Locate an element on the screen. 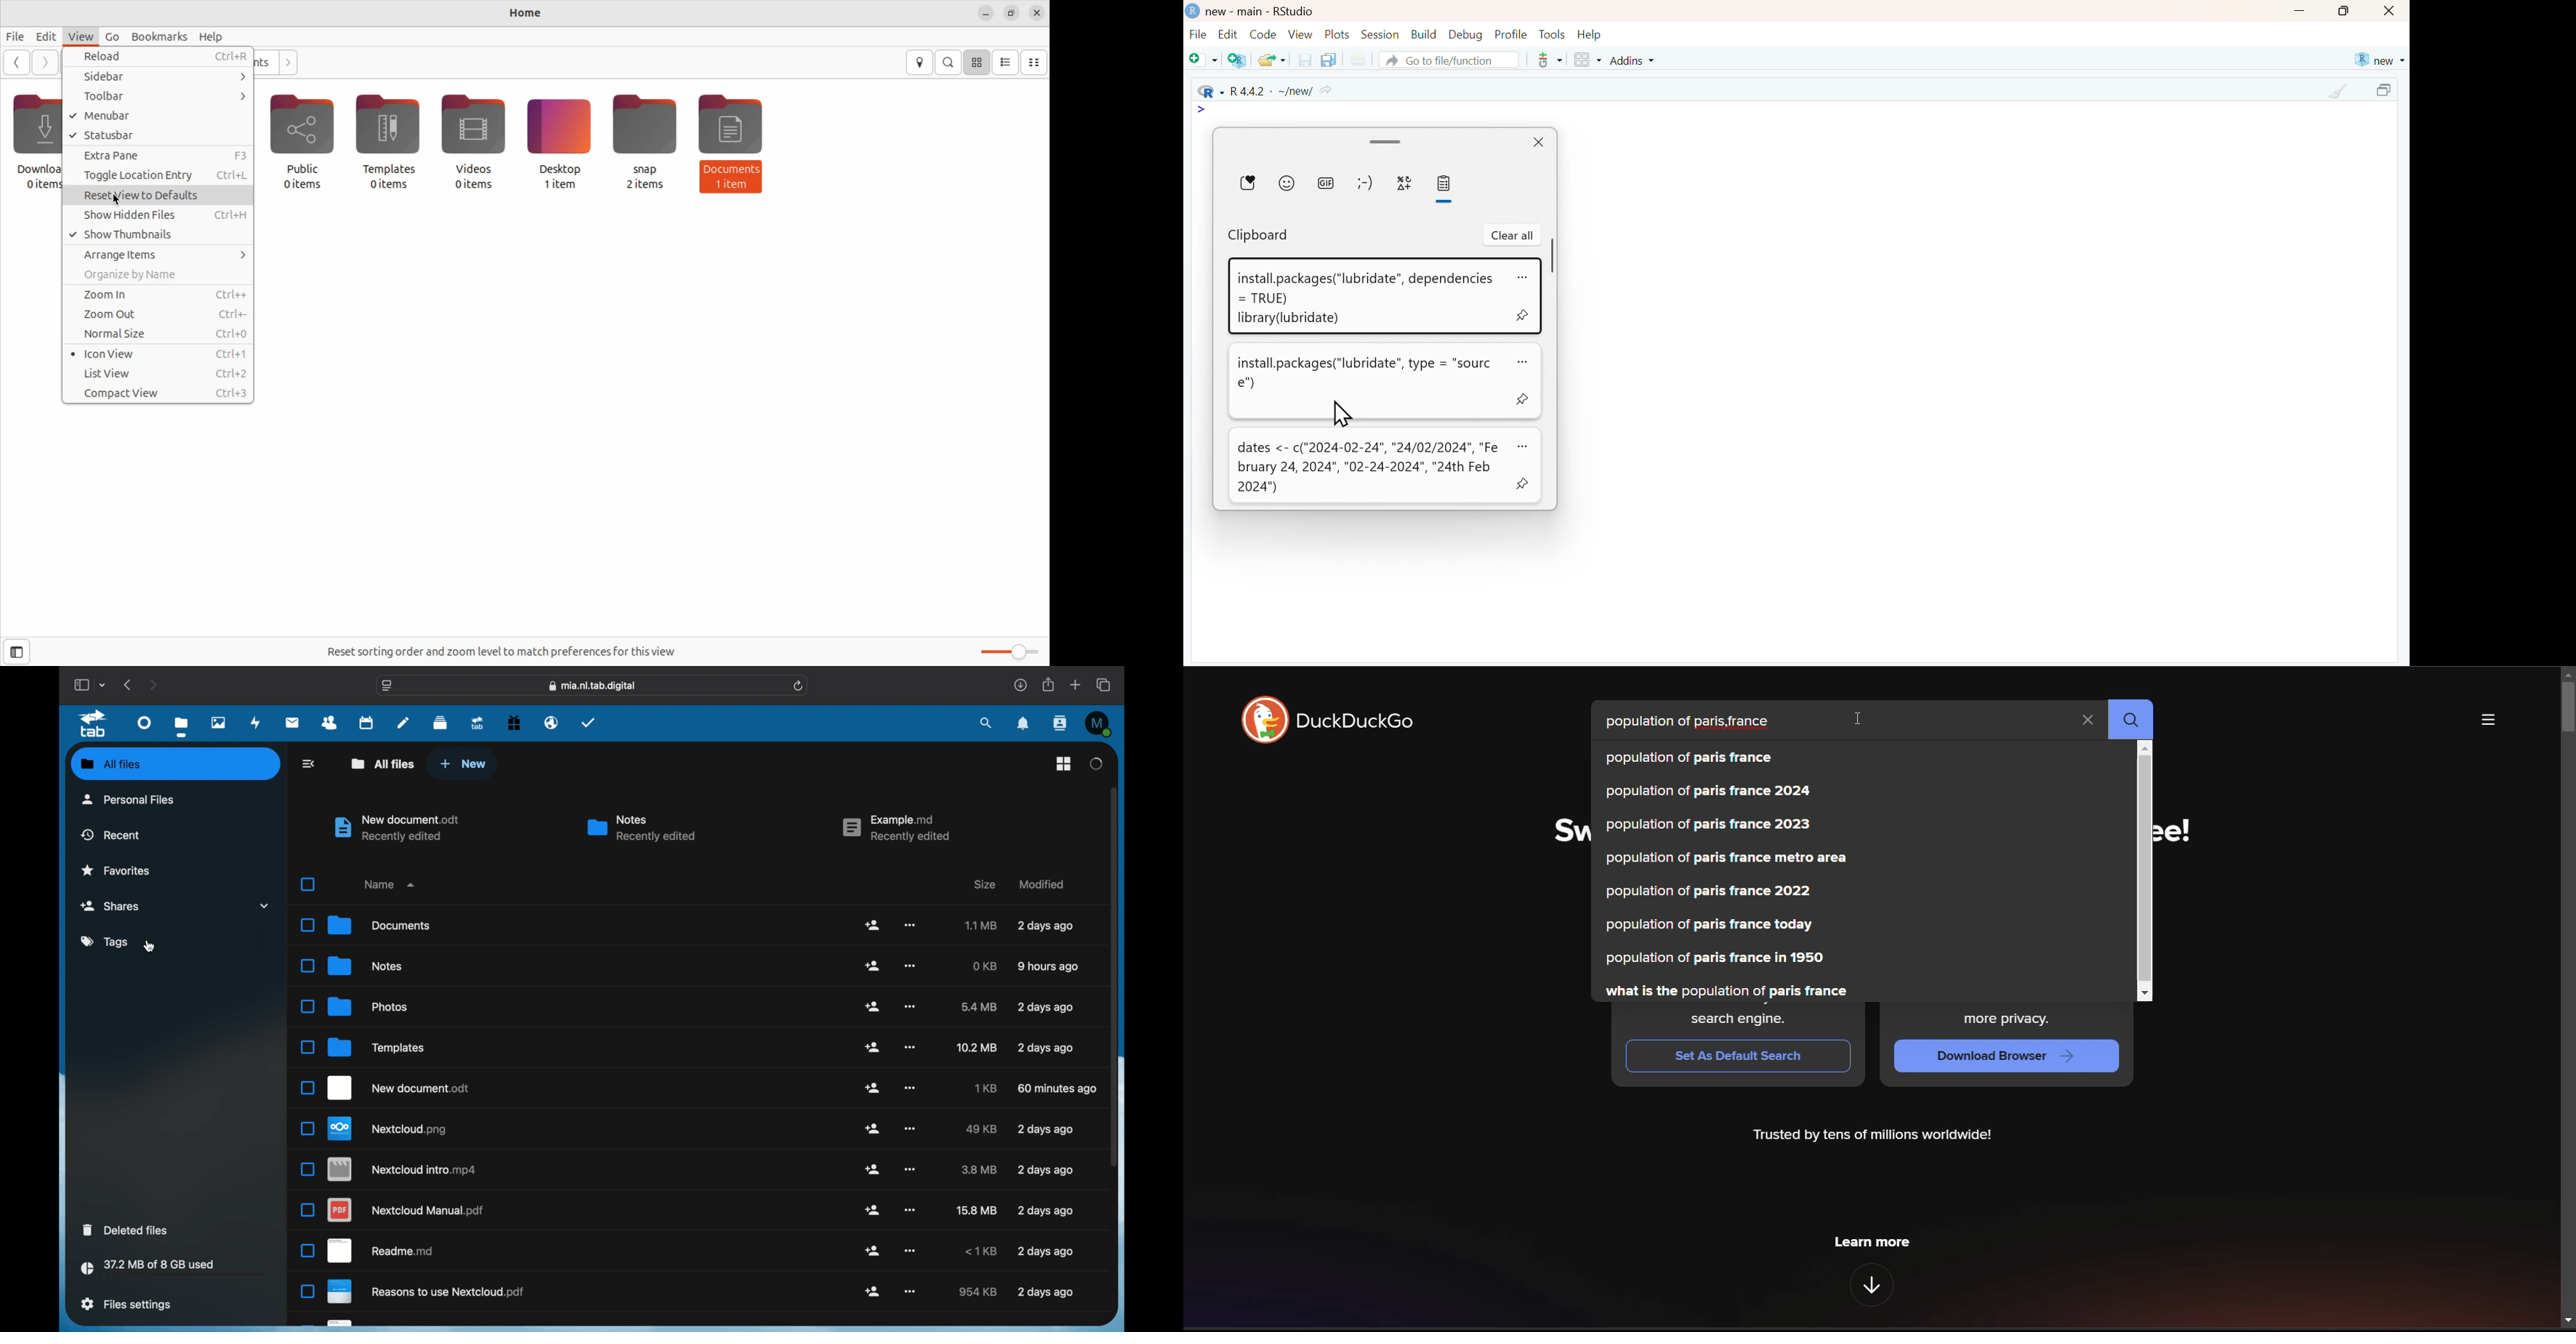 This screenshot has width=2576, height=1344. clear console is located at coordinates (2340, 92).